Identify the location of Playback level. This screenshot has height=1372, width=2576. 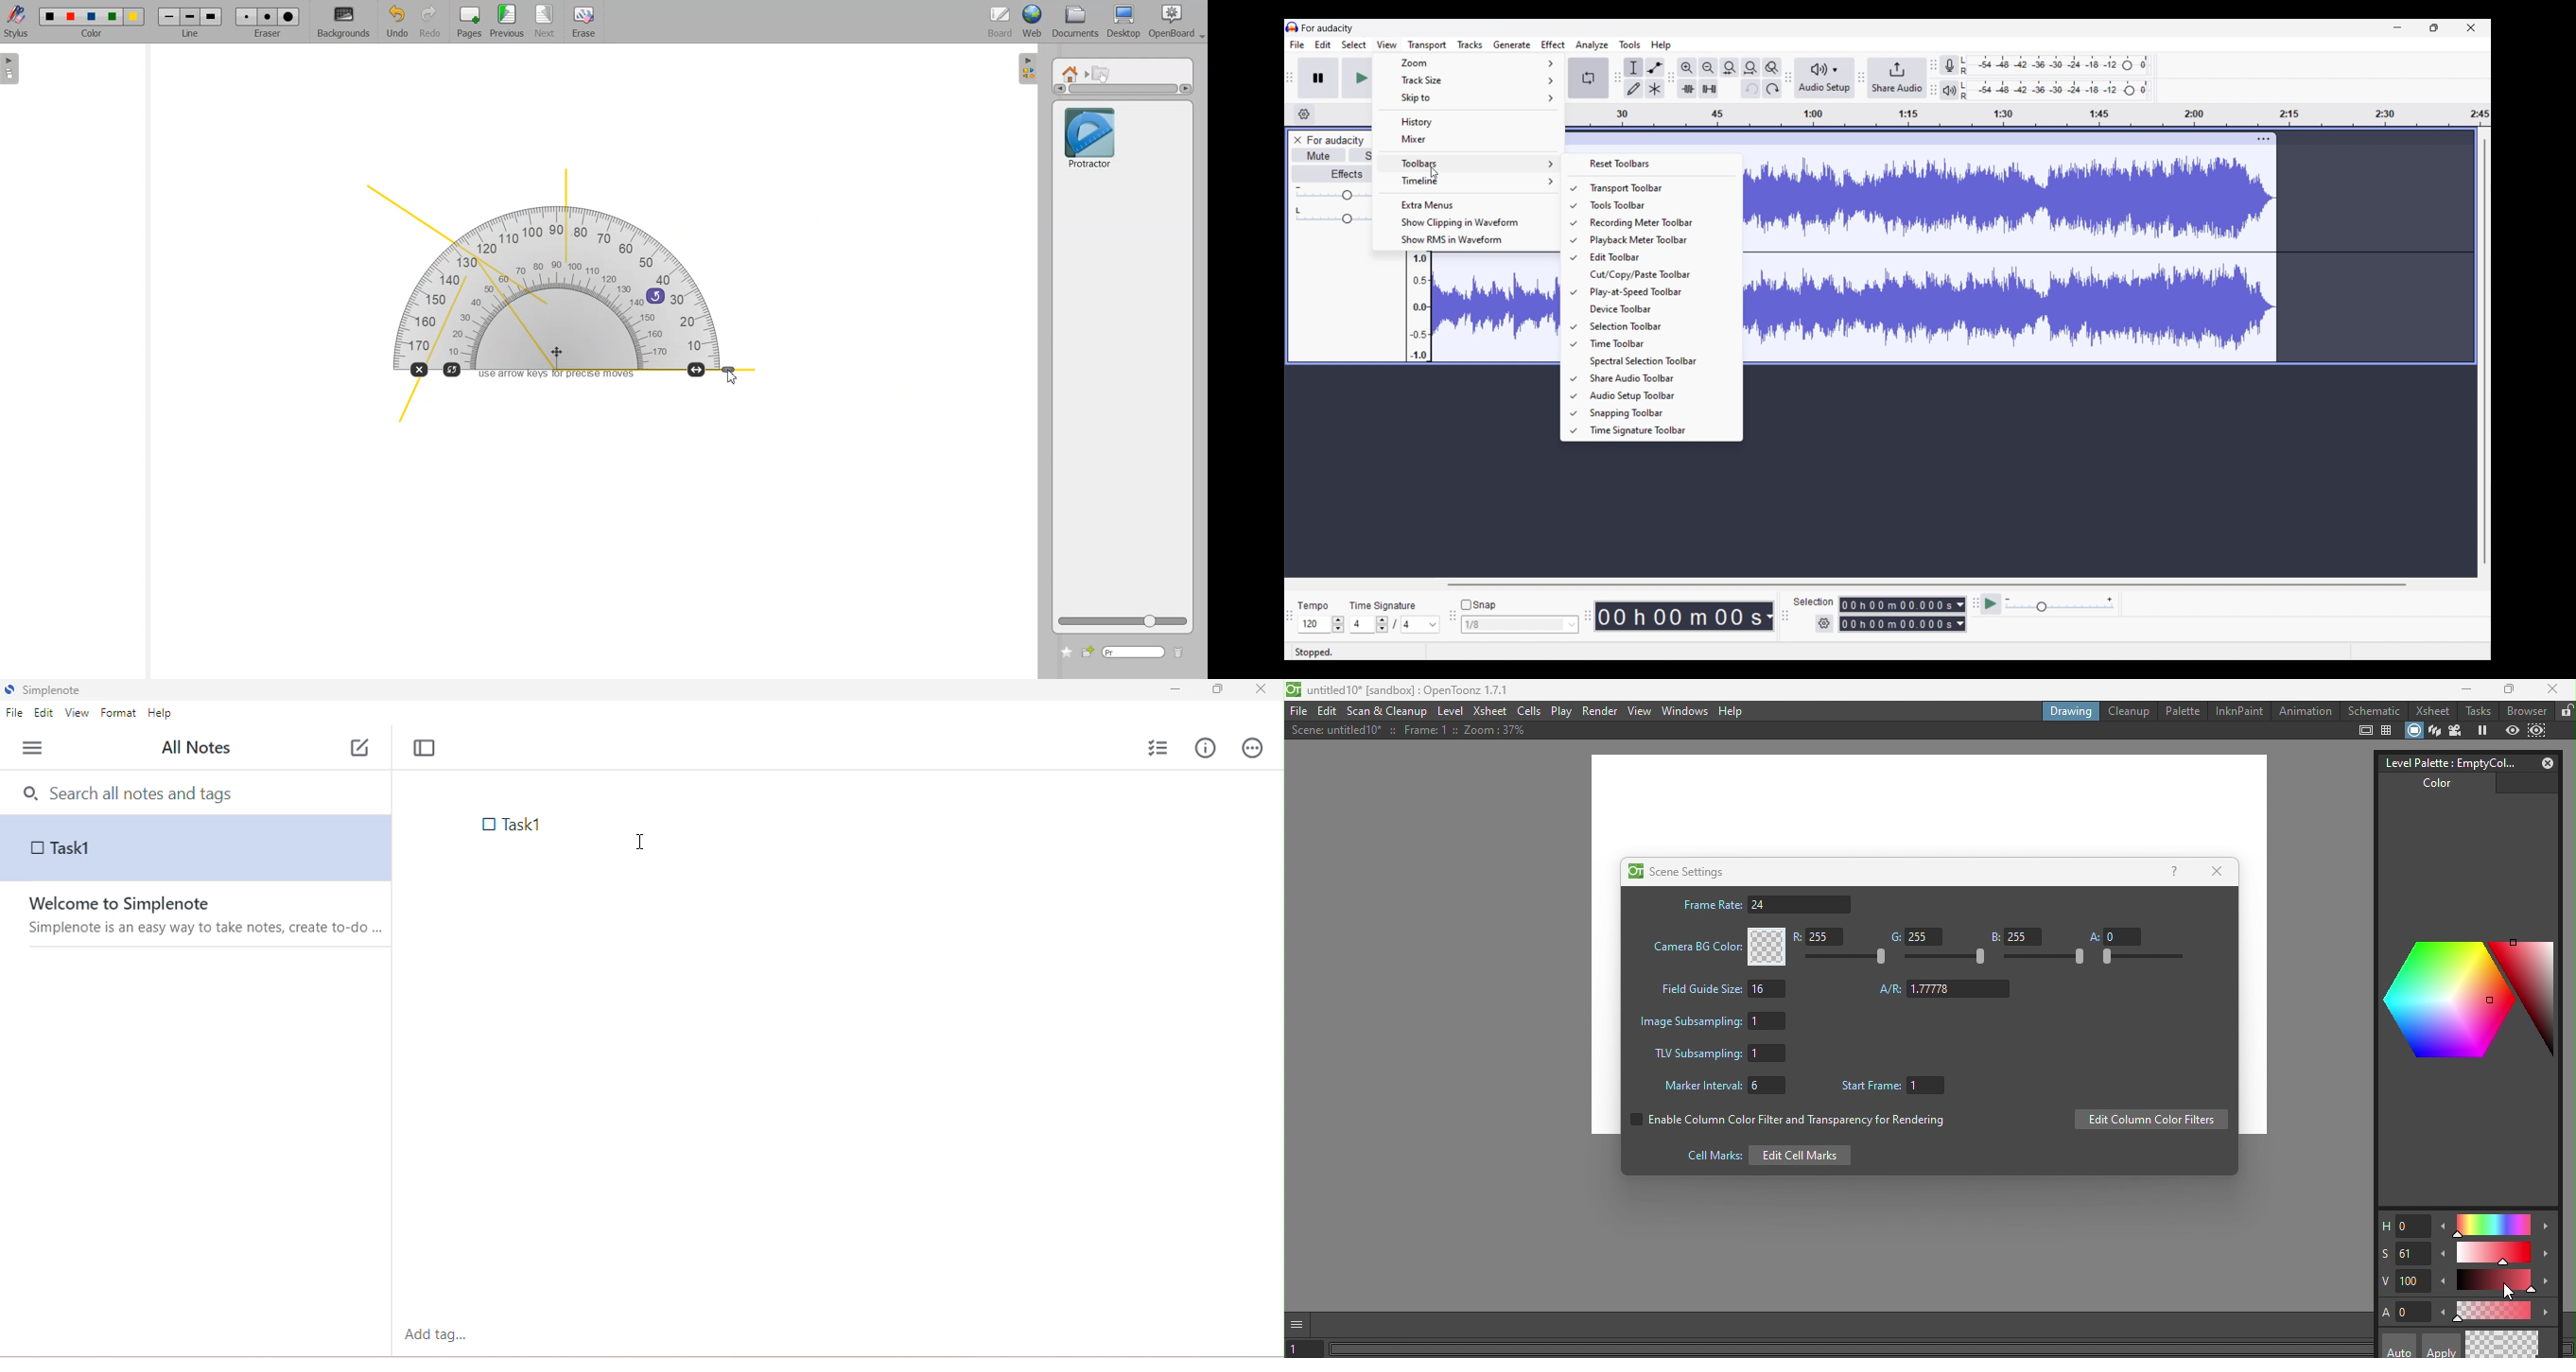
(2056, 91).